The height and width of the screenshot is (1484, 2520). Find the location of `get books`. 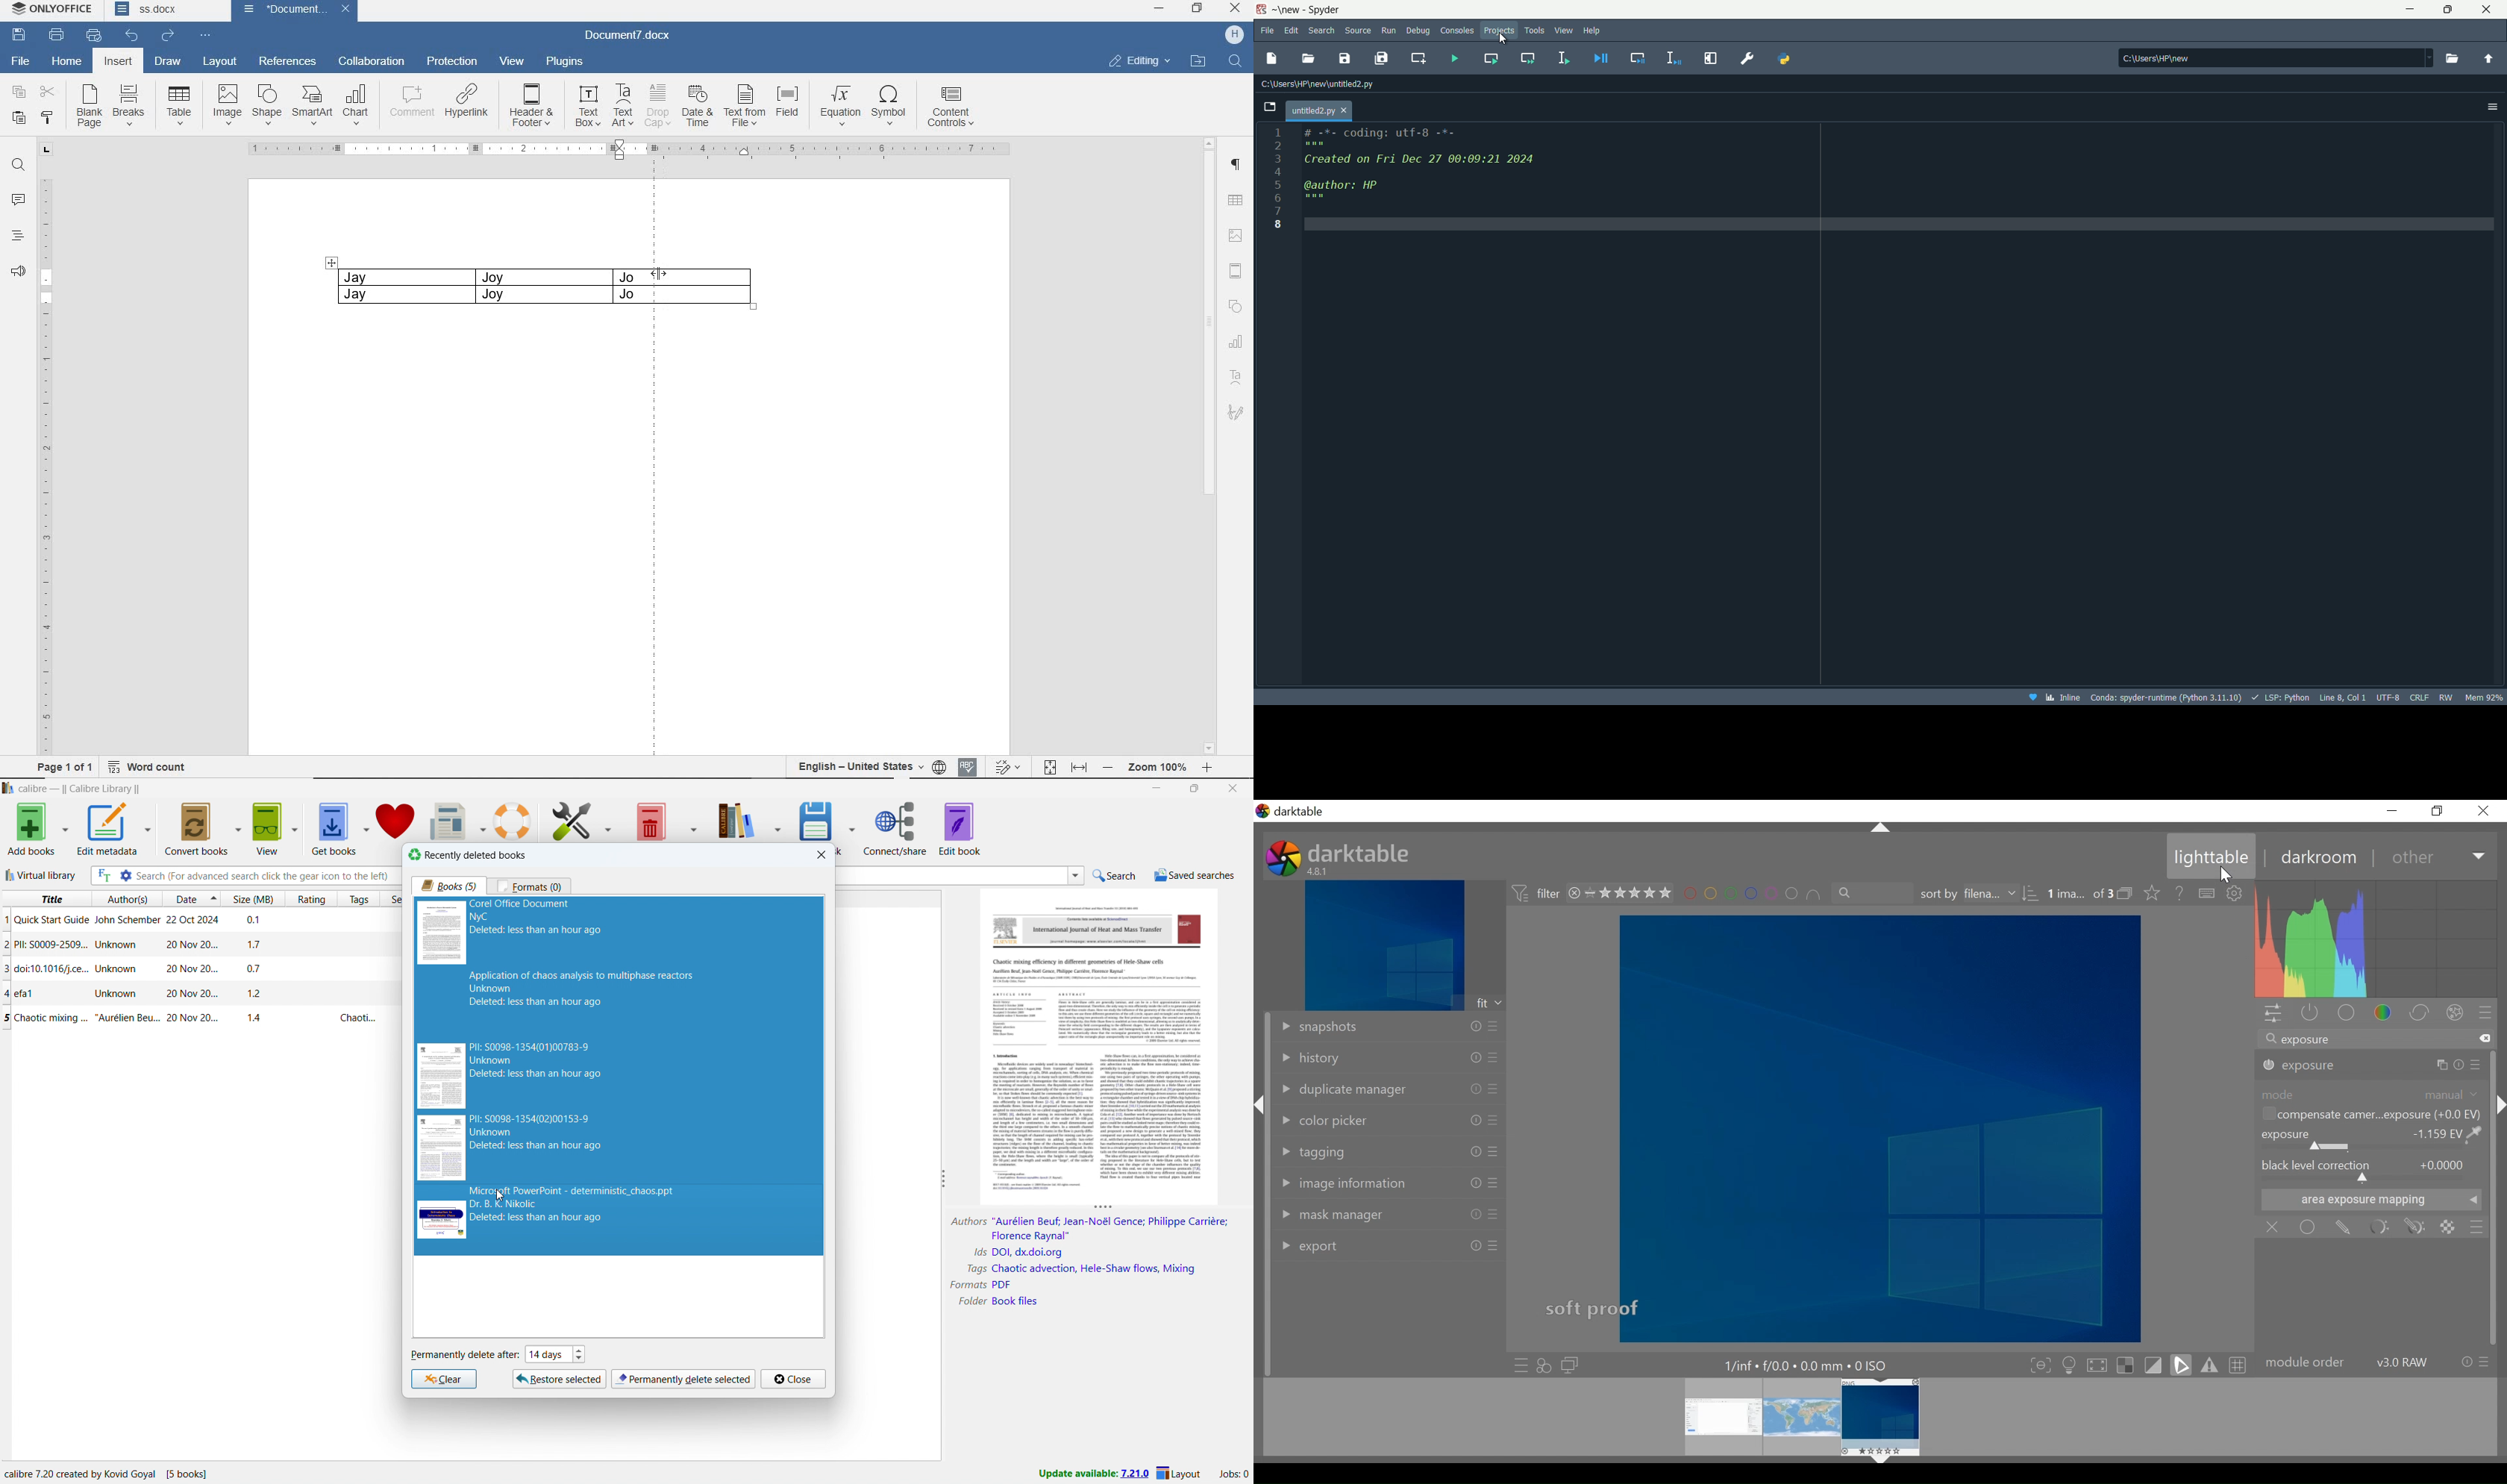

get books is located at coordinates (334, 829).